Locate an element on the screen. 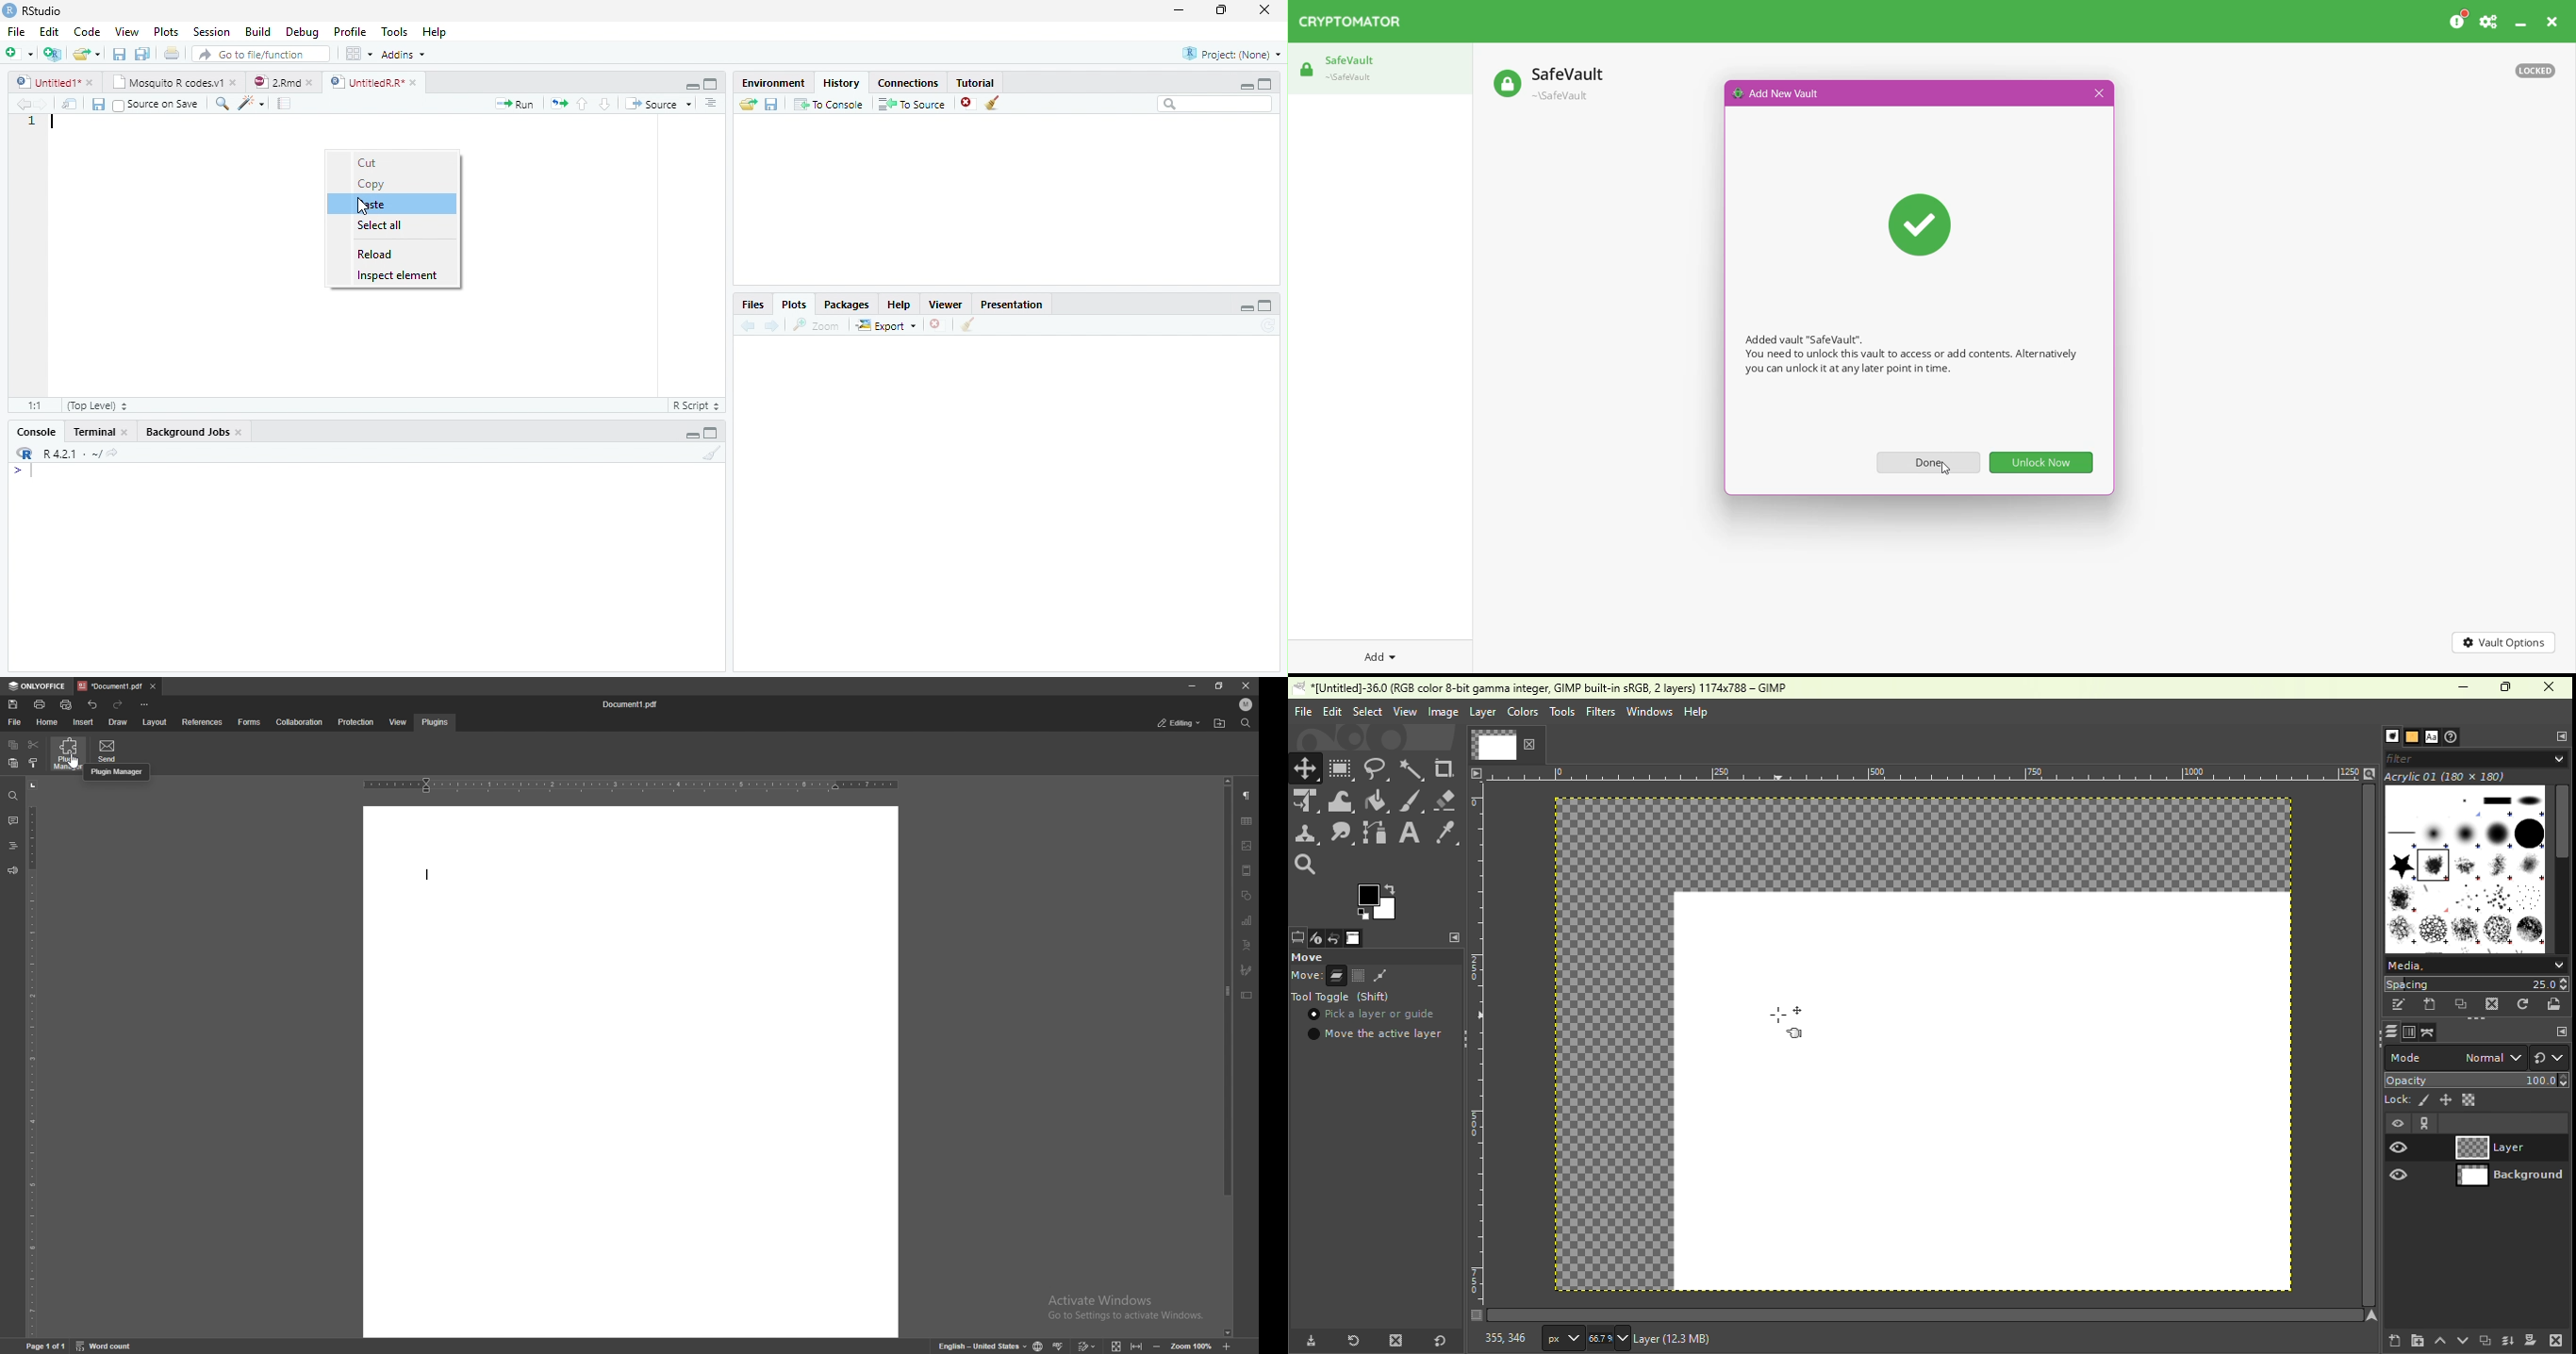 This screenshot has width=2576, height=1372. Mosquito R Codes.v1 is located at coordinates (174, 83).